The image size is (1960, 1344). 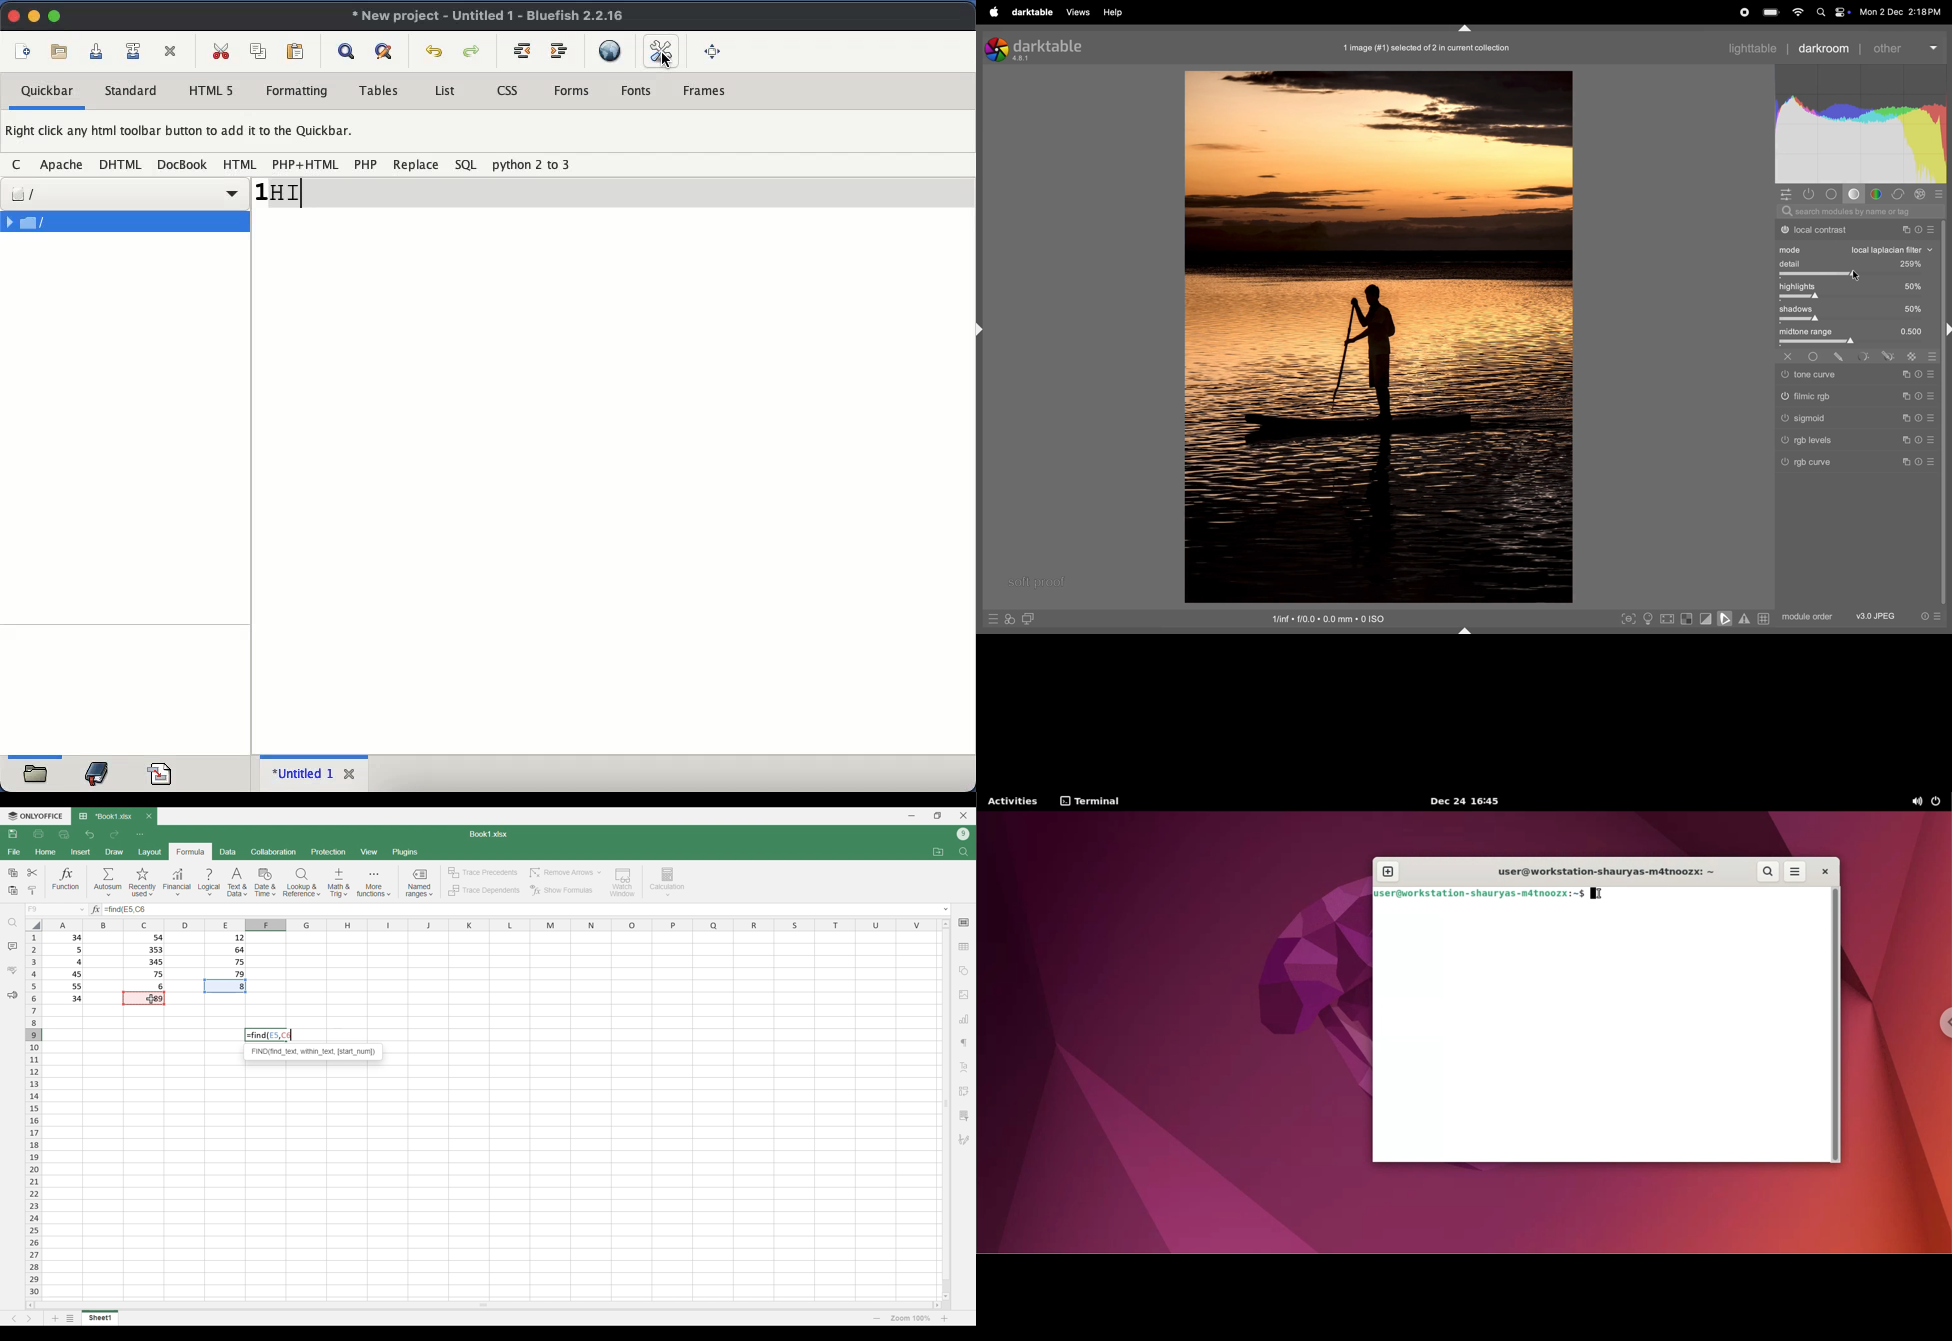 I want to click on cursor on edit preference, so click(x=667, y=60).